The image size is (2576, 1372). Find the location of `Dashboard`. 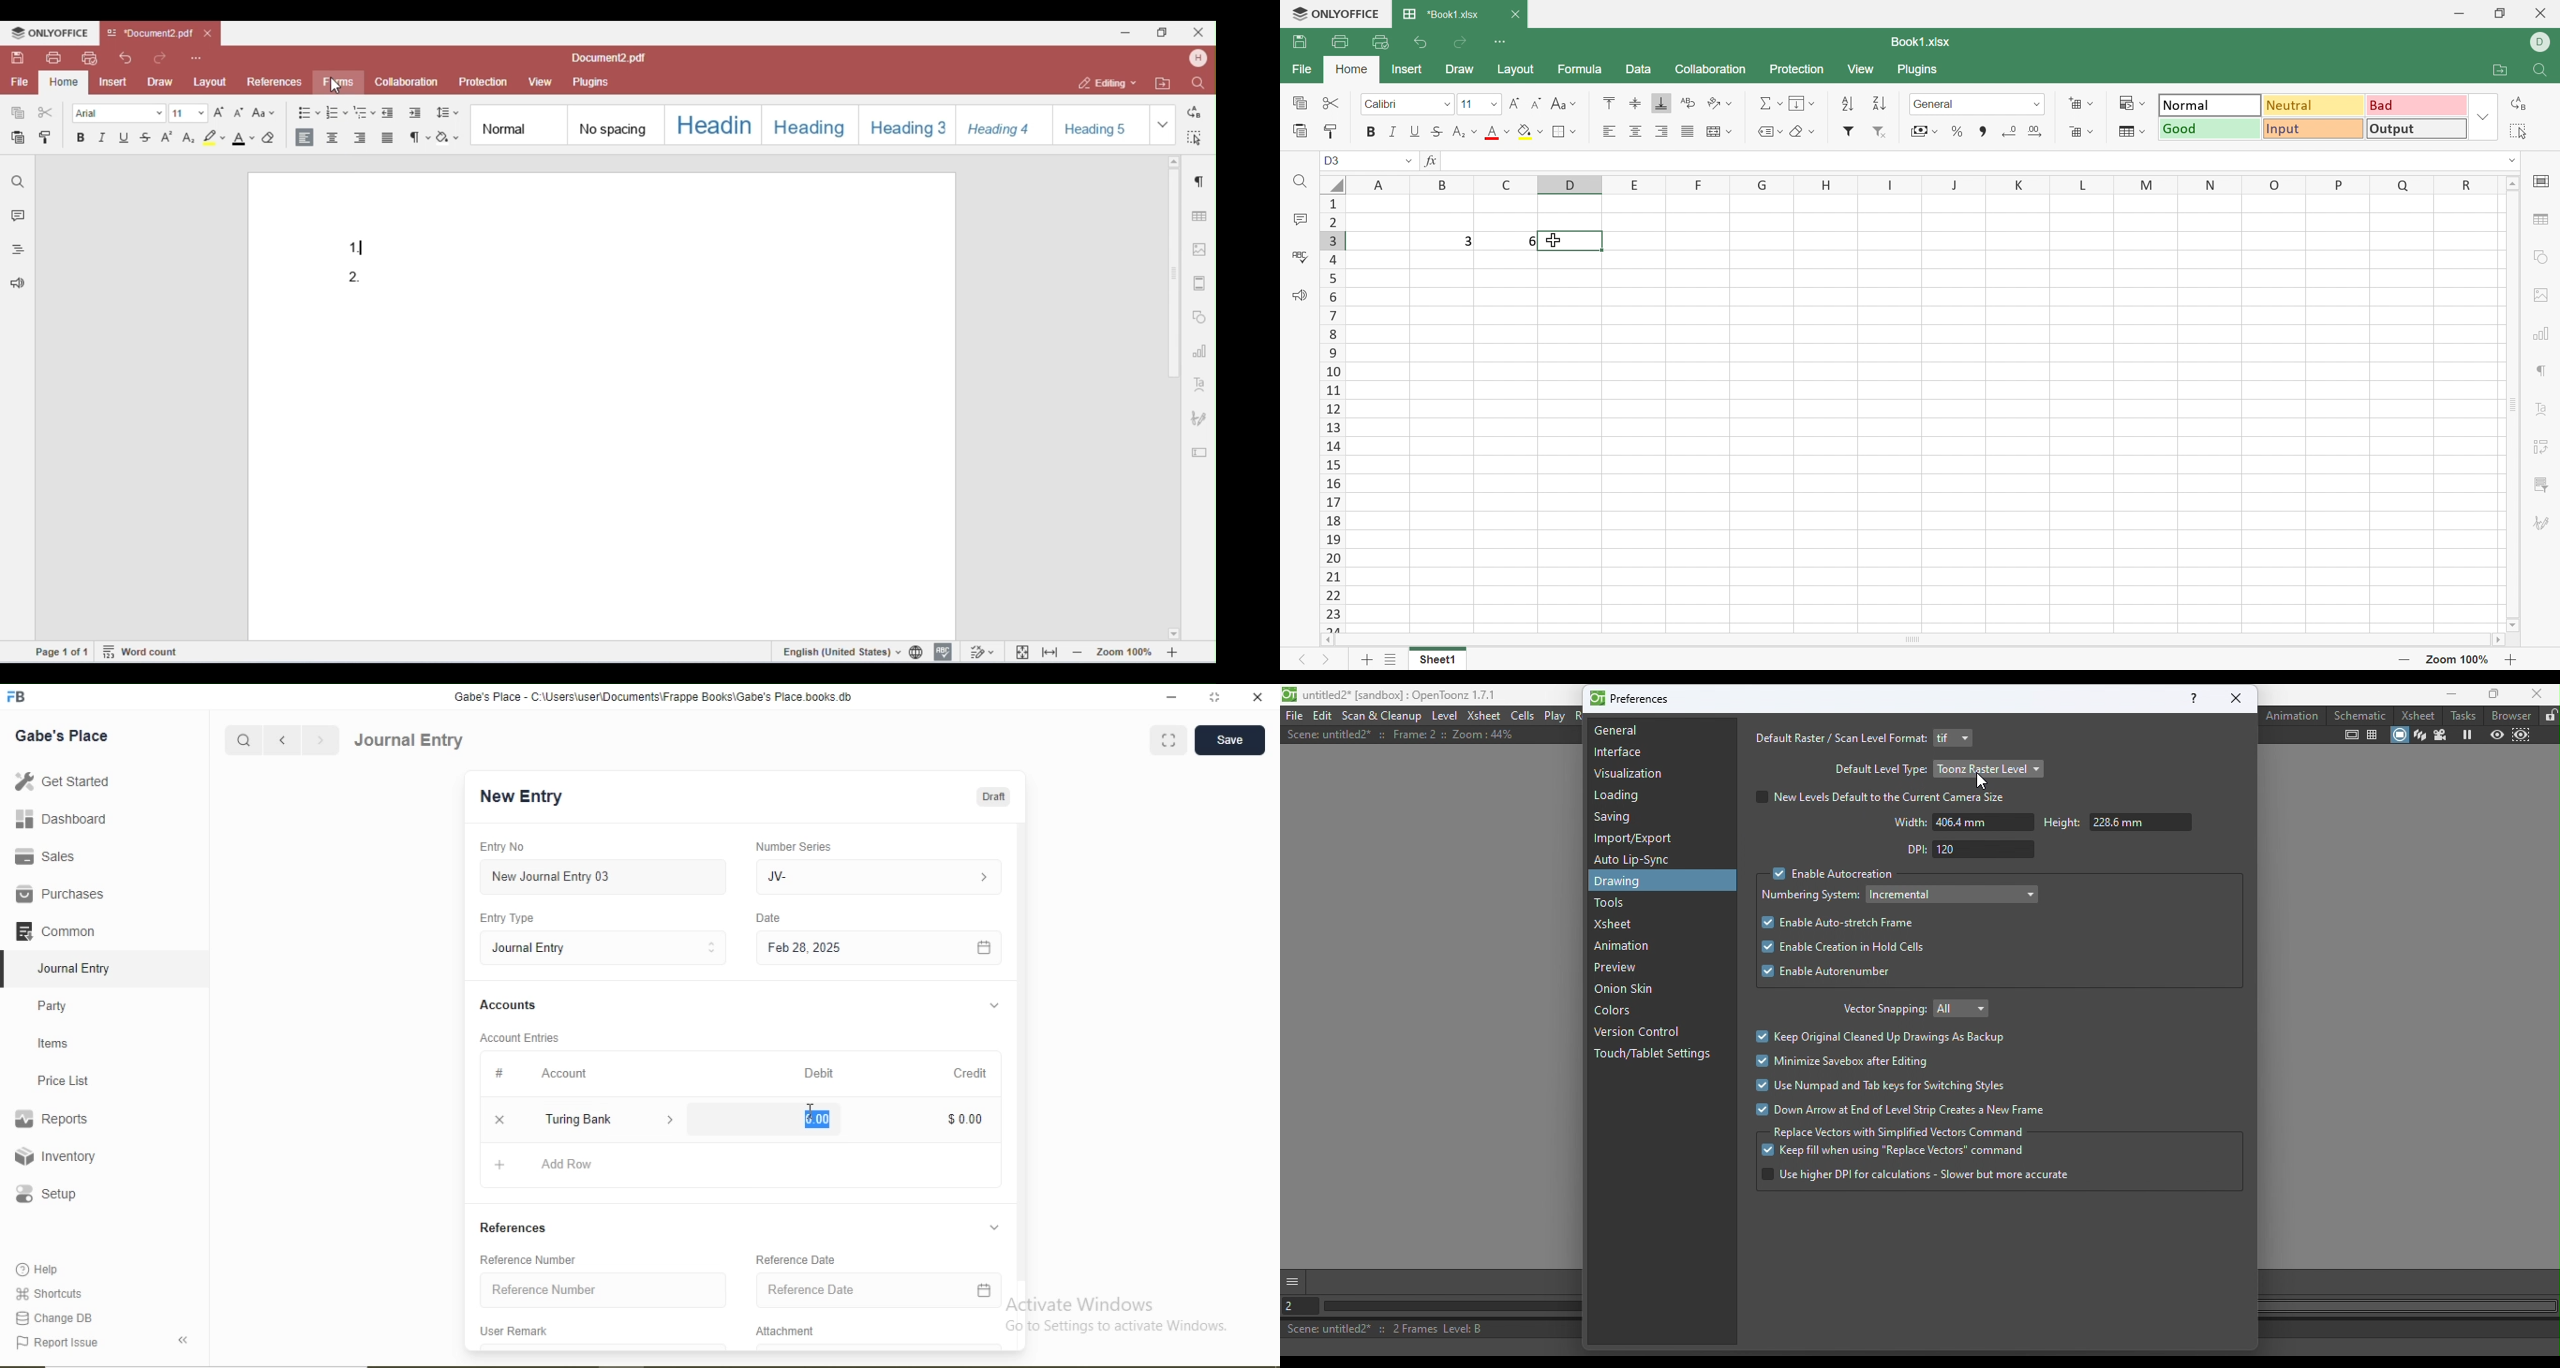

Dashboard is located at coordinates (62, 818).